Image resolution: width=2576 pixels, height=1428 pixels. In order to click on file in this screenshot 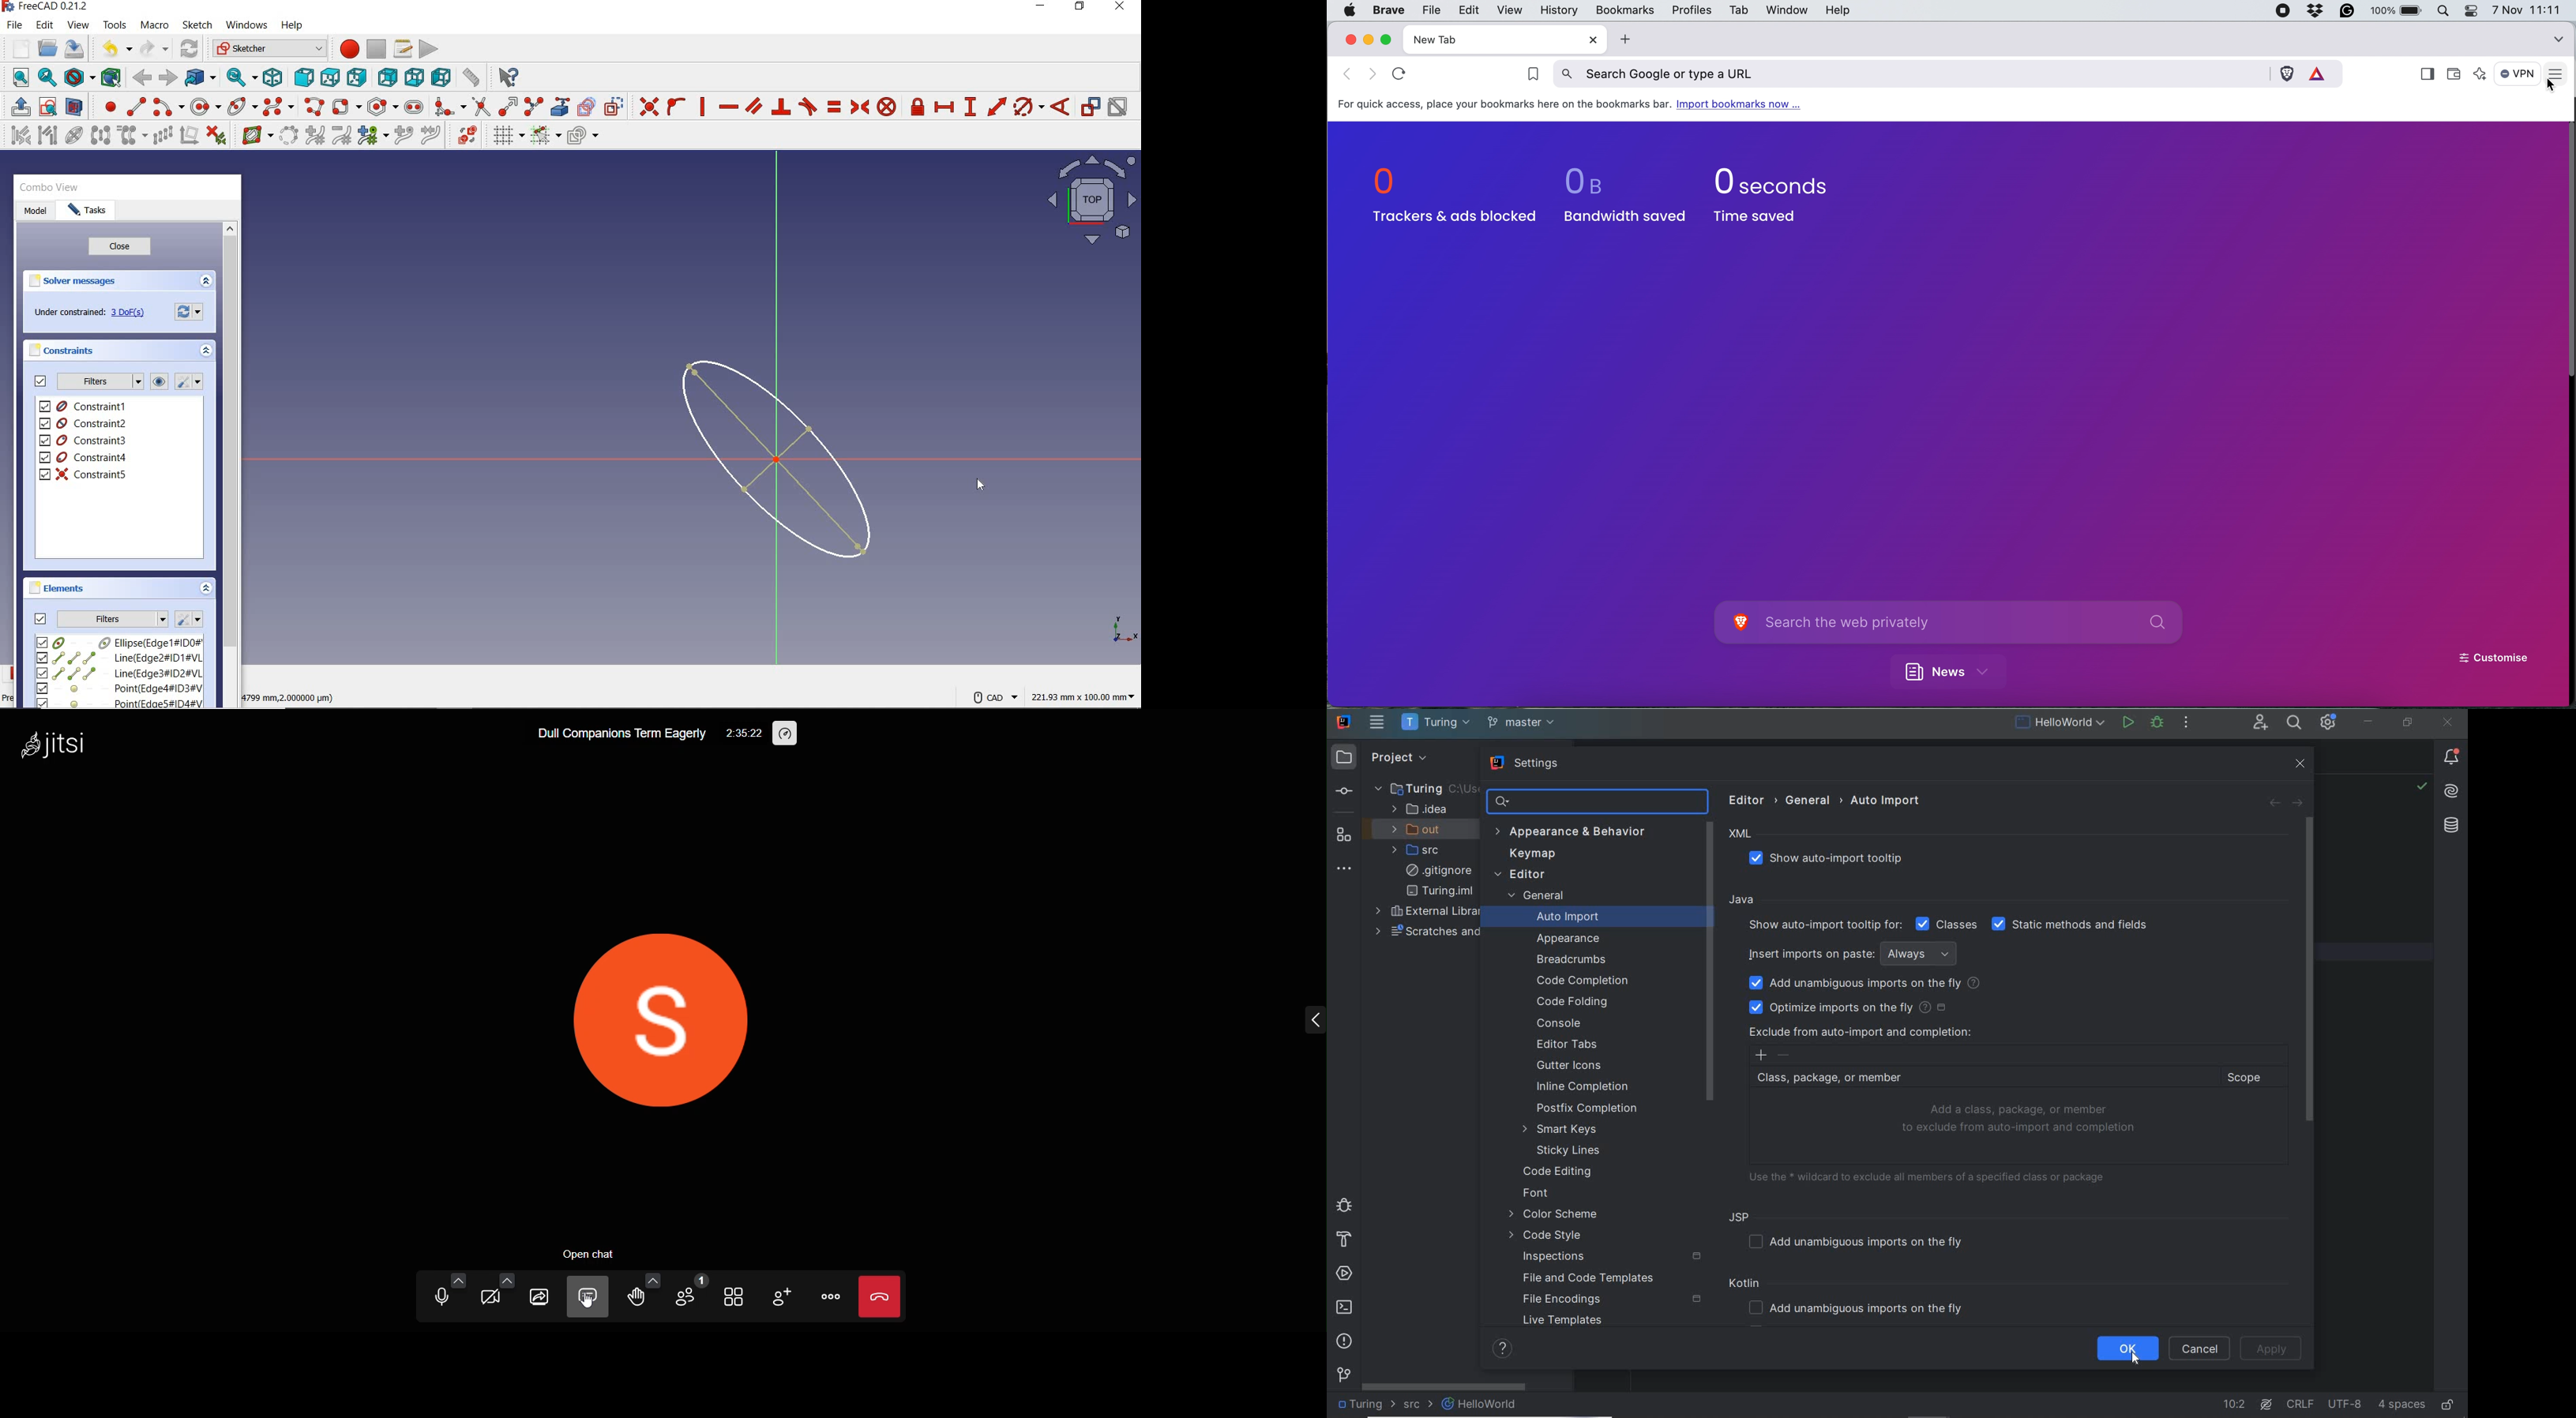, I will do `click(14, 25)`.